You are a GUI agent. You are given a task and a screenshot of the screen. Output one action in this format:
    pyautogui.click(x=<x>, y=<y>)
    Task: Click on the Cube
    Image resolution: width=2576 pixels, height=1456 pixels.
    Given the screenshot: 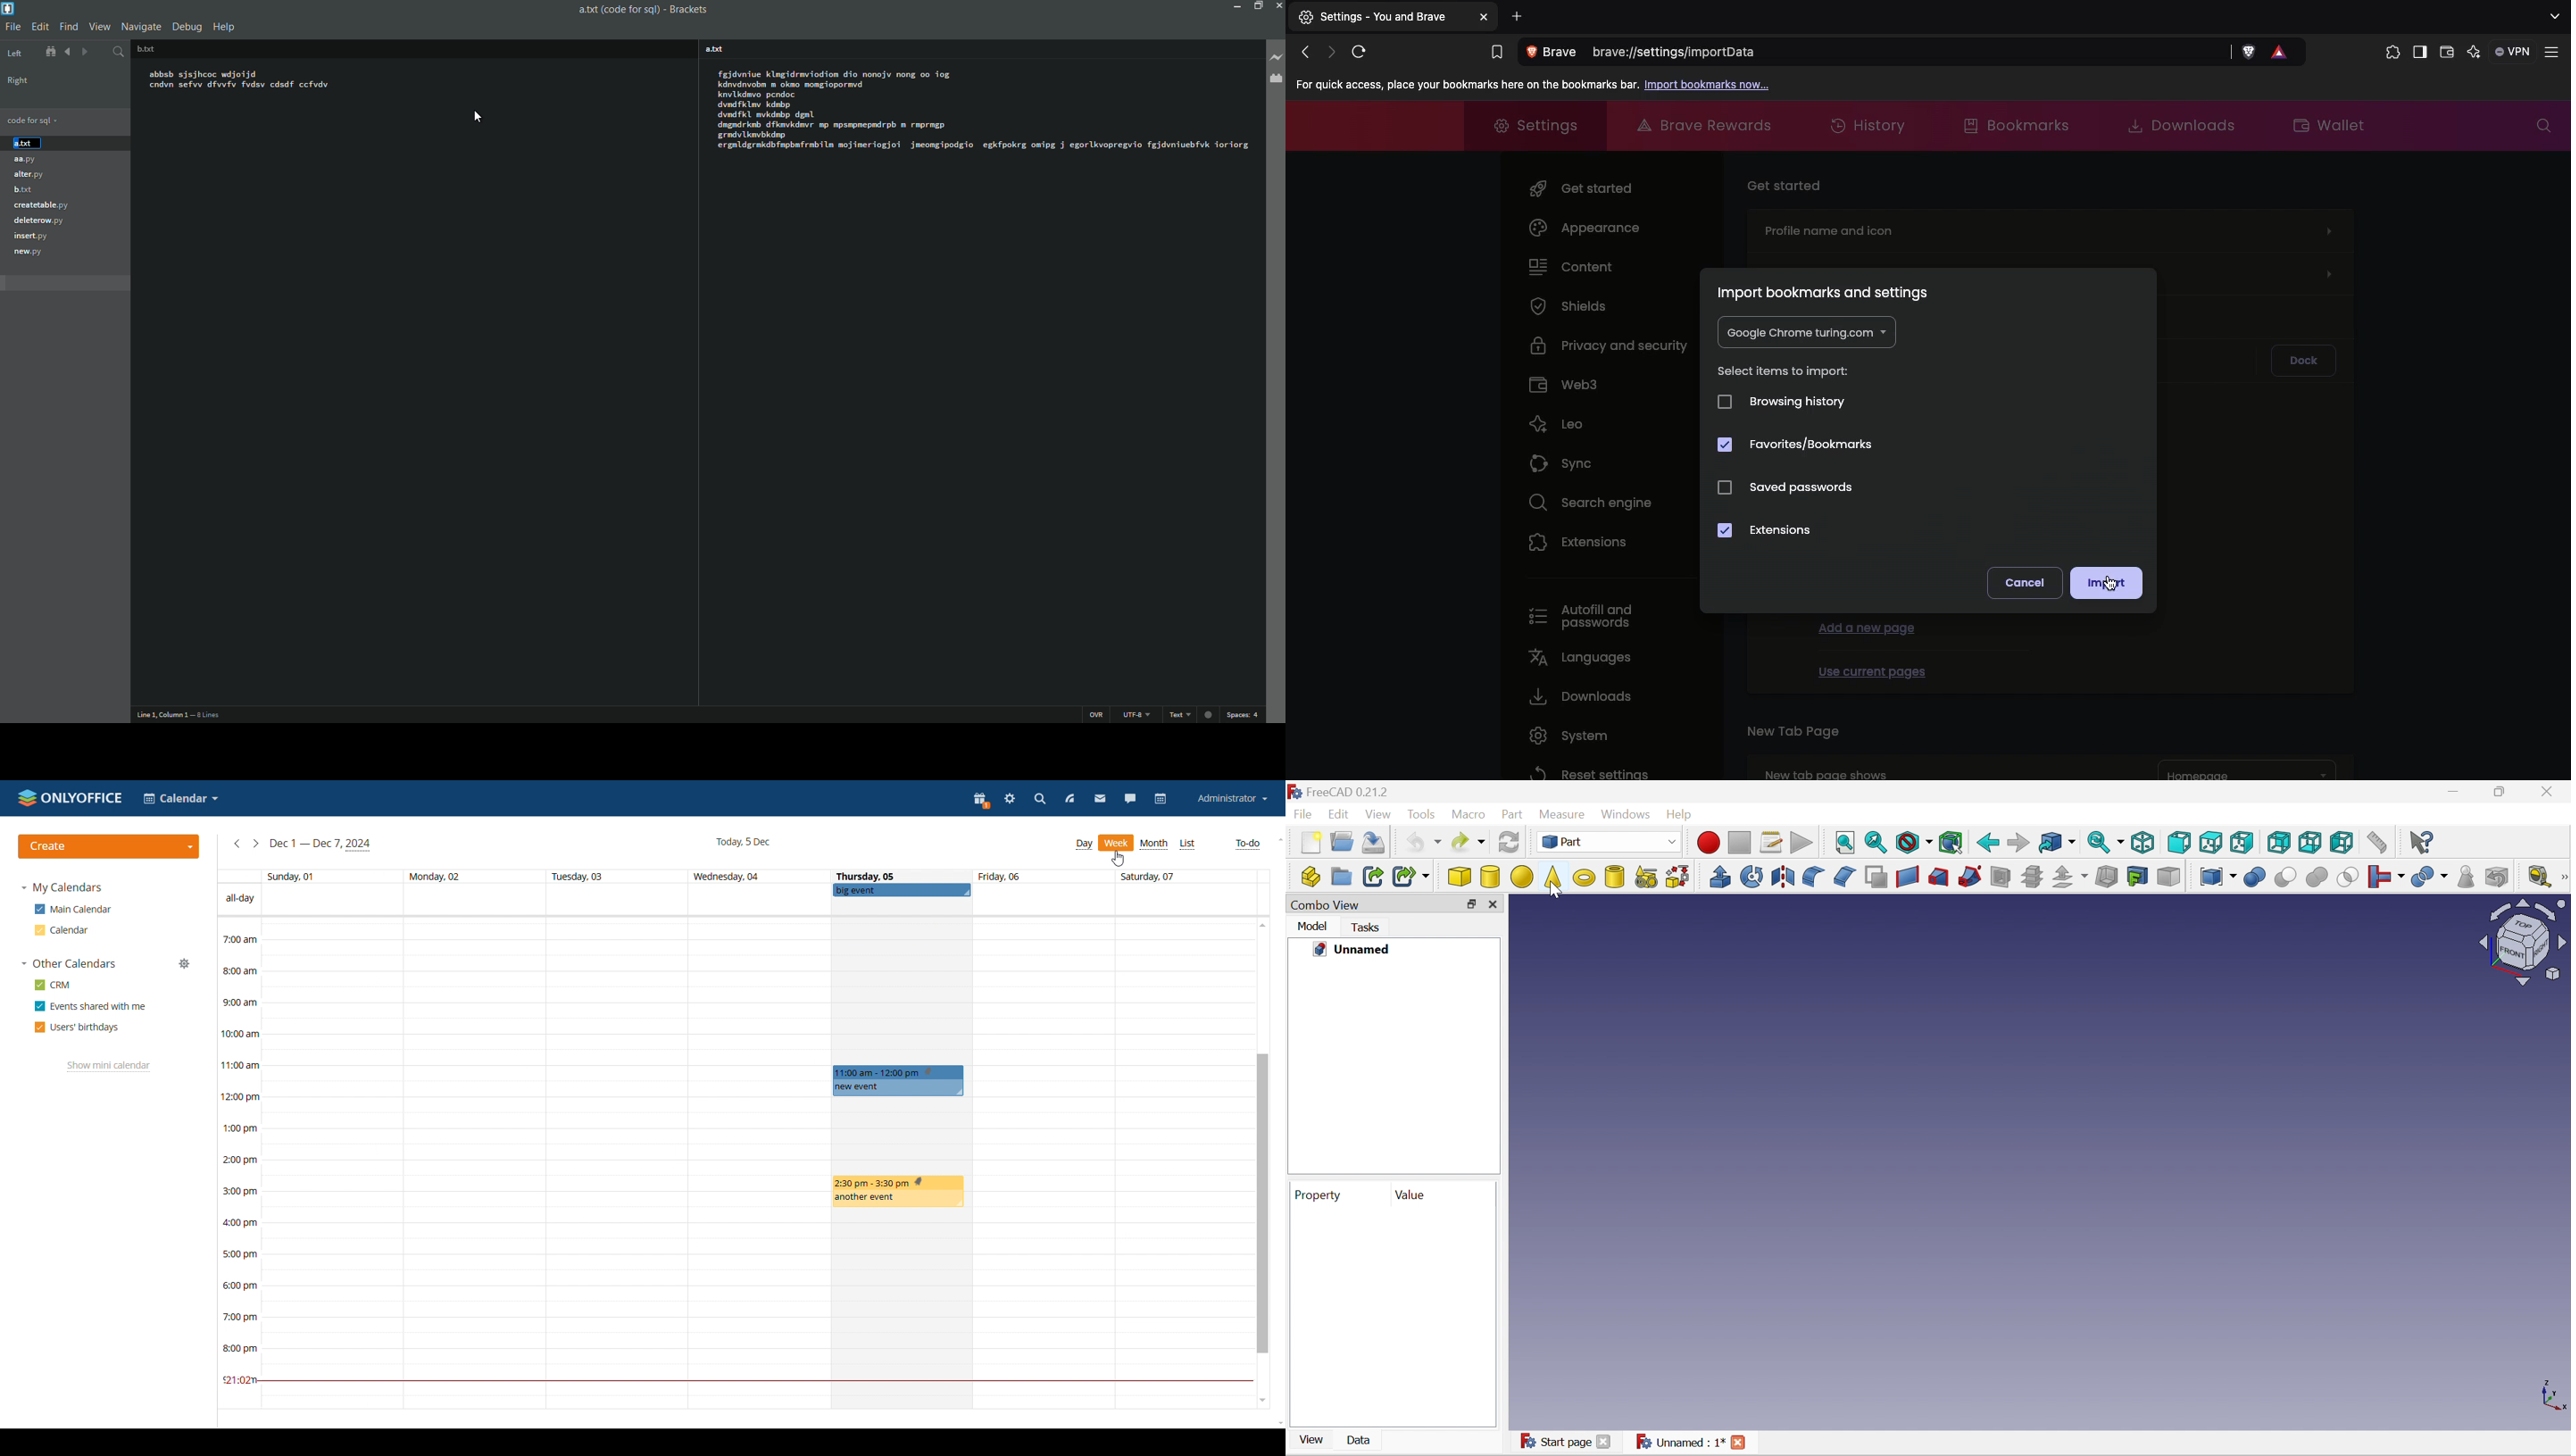 What is the action you would take?
    pyautogui.click(x=1458, y=877)
    